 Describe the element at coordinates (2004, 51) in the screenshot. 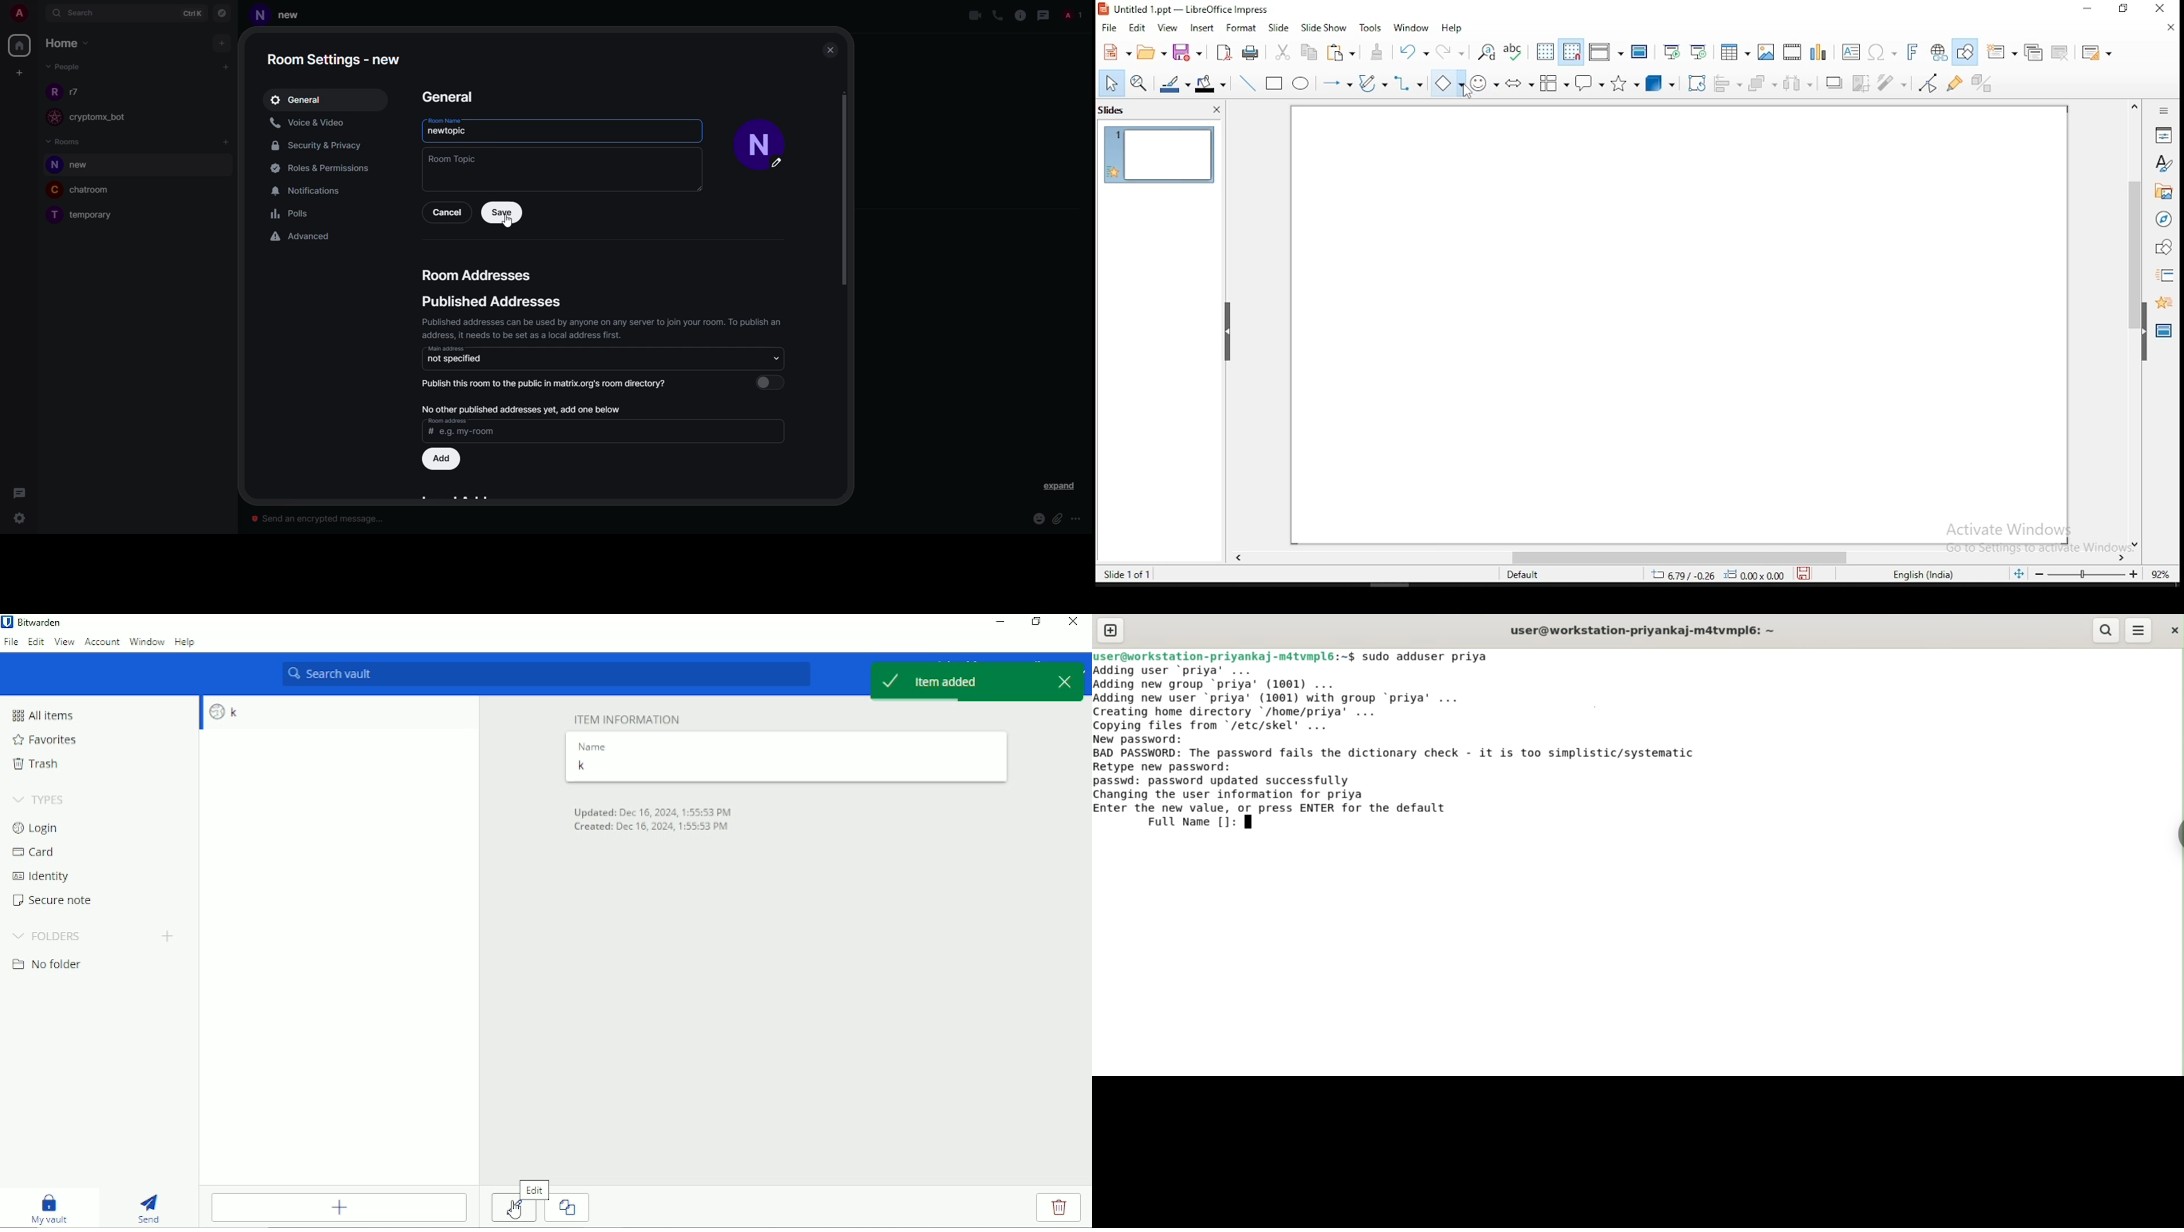

I see `new slide` at that location.